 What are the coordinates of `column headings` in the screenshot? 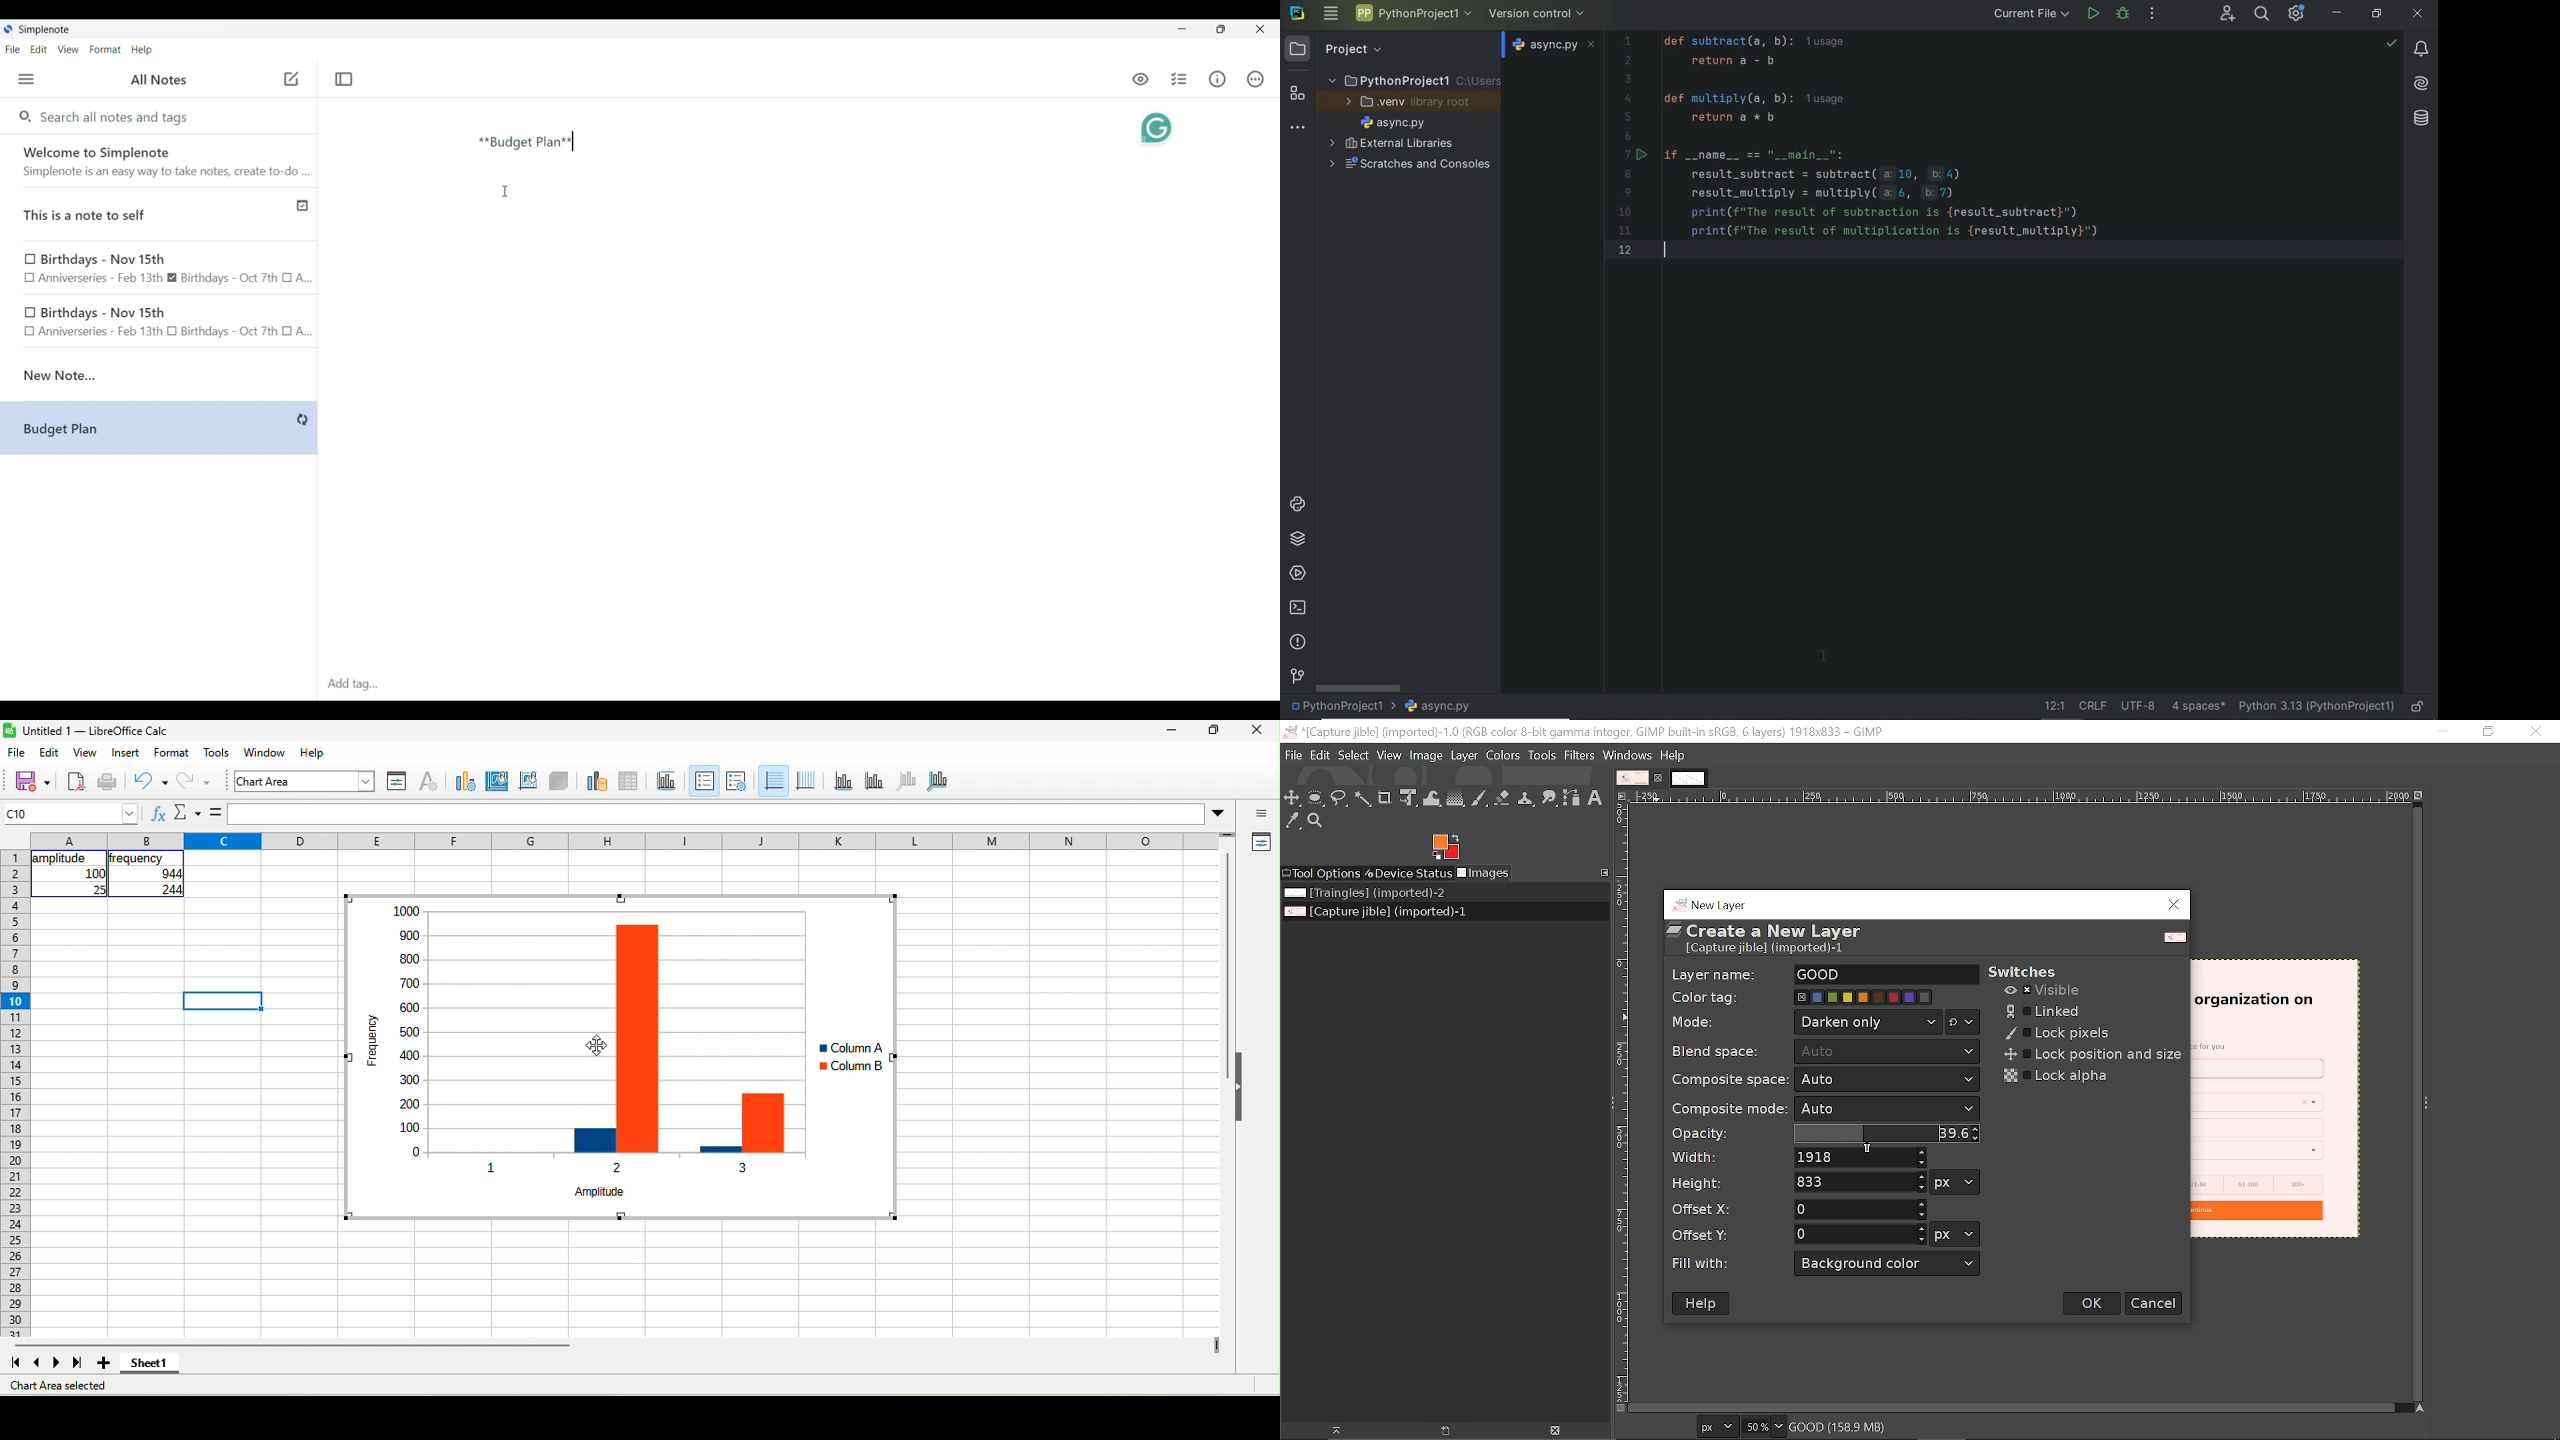 It's located at (624, 841).